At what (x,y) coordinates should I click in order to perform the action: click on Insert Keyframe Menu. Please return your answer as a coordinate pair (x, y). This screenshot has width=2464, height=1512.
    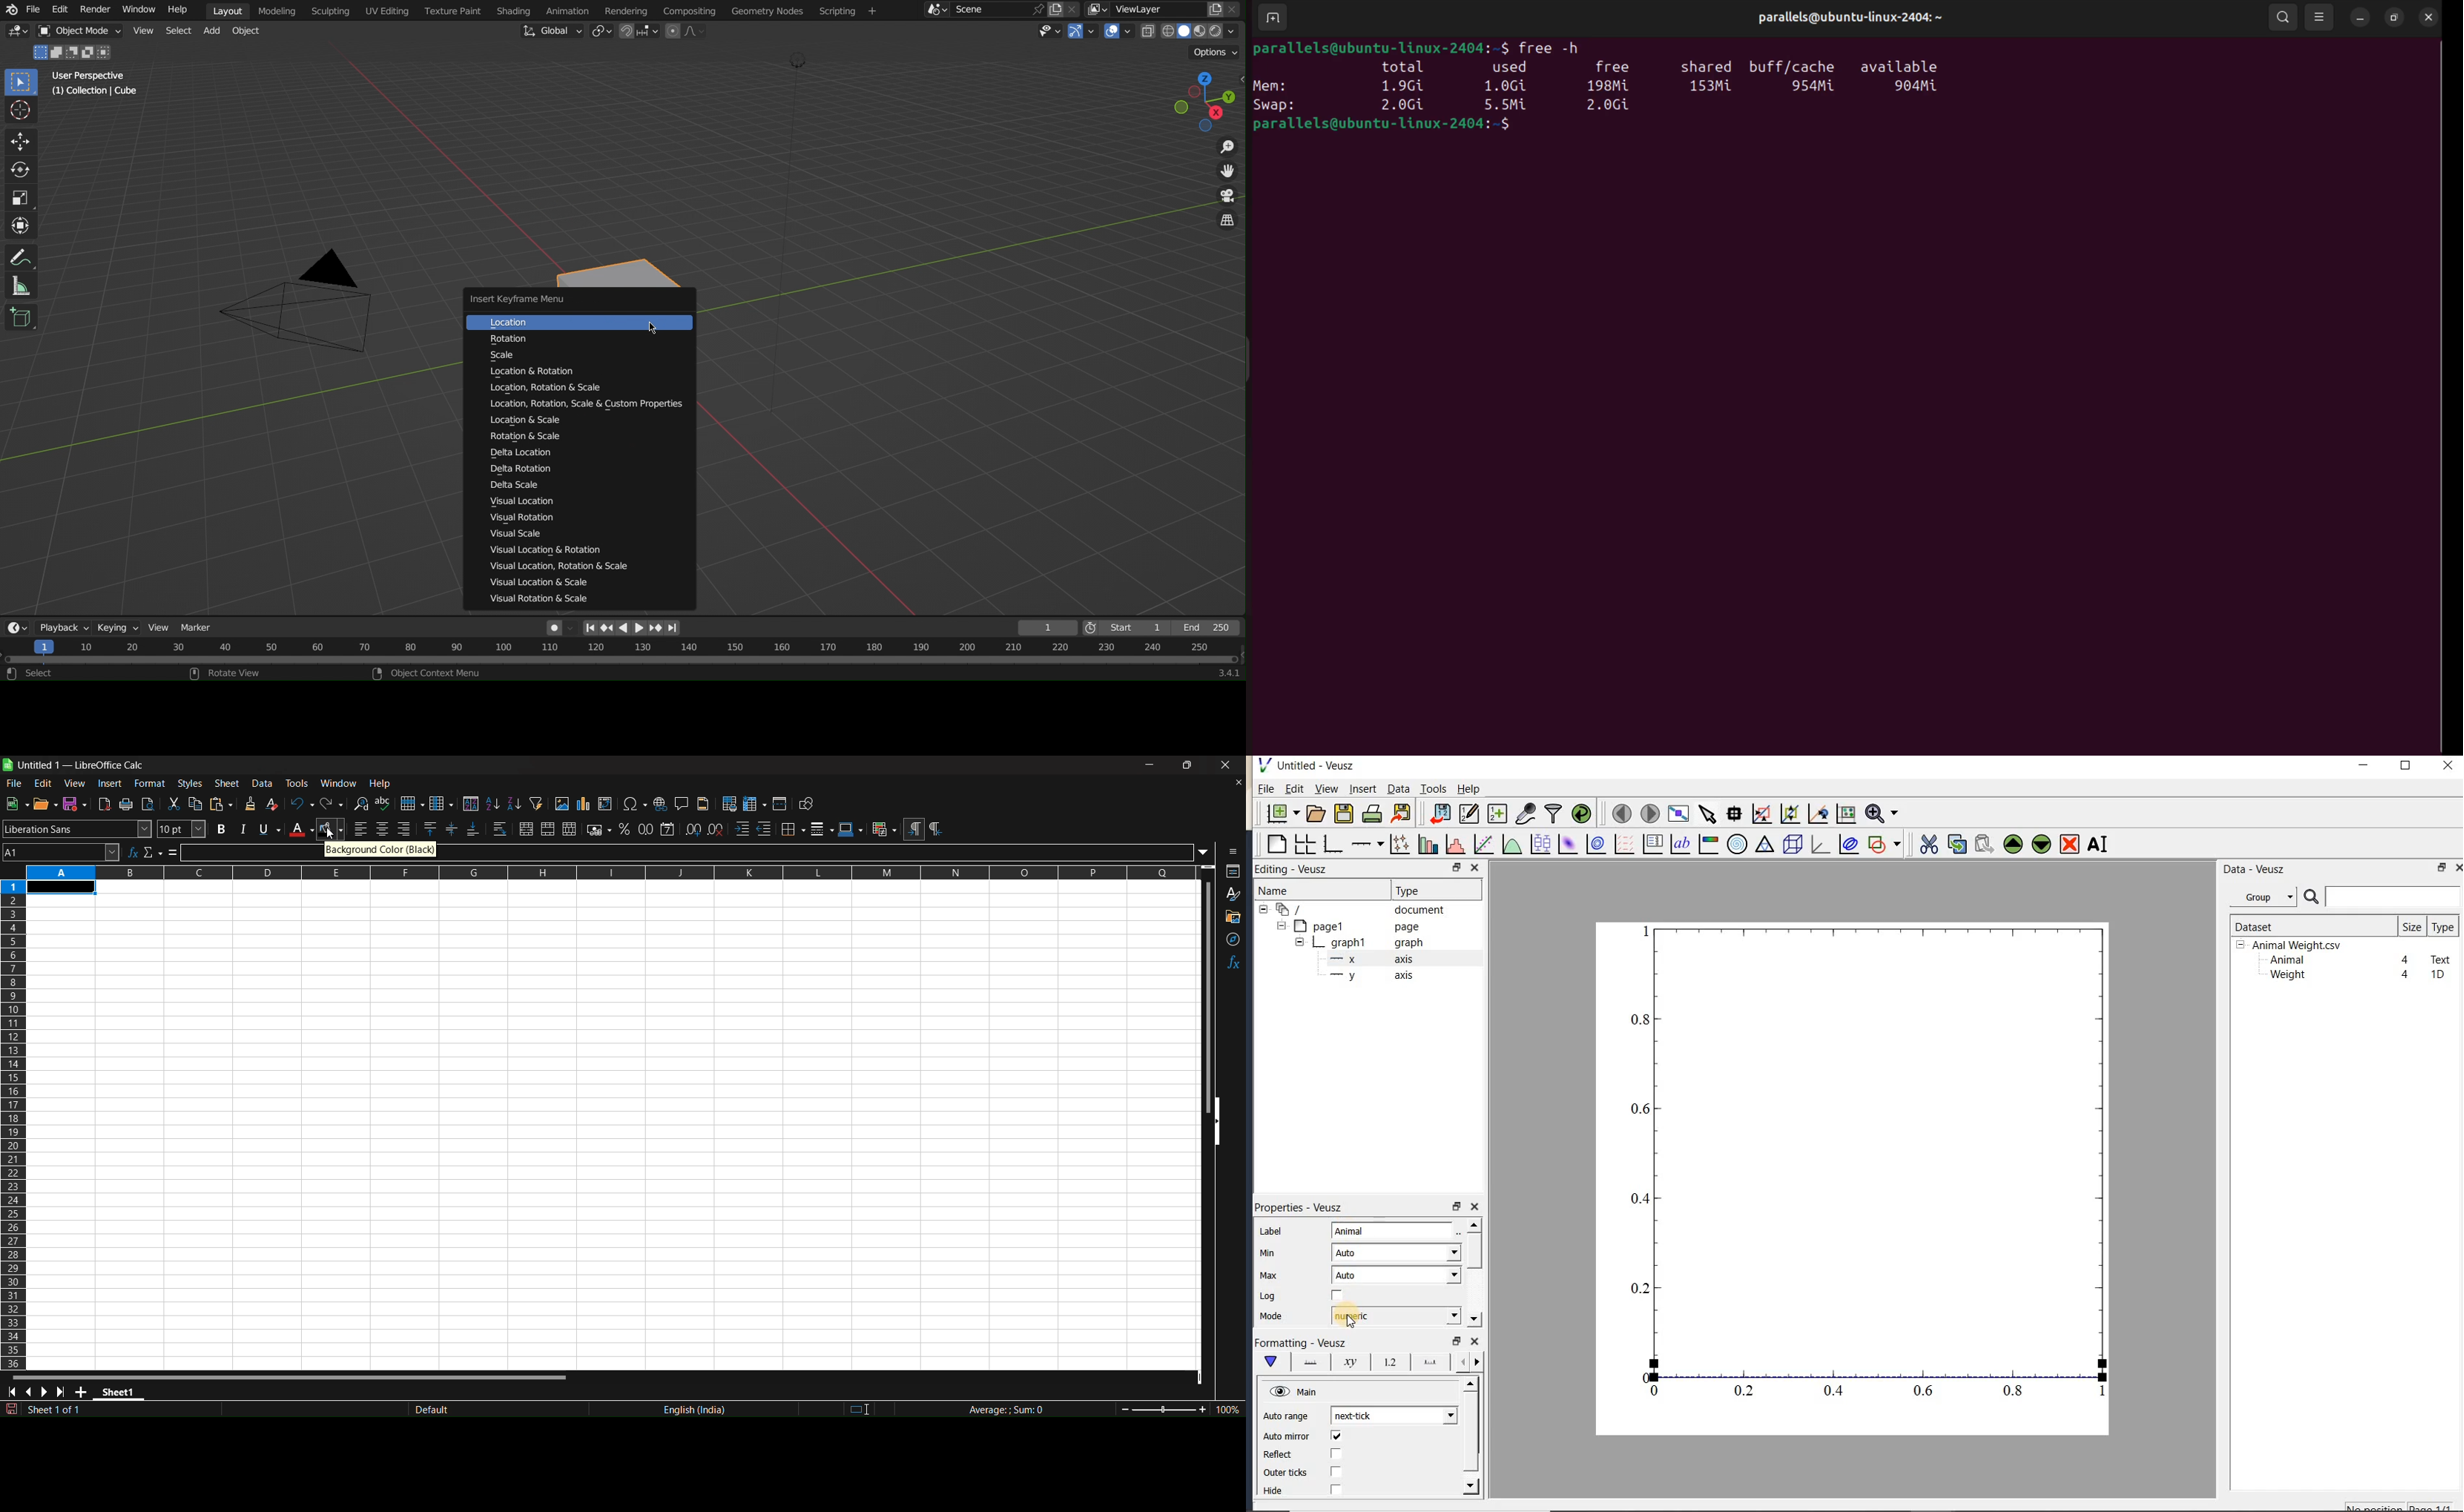
    Looking at the image, I should click on (527, 299).